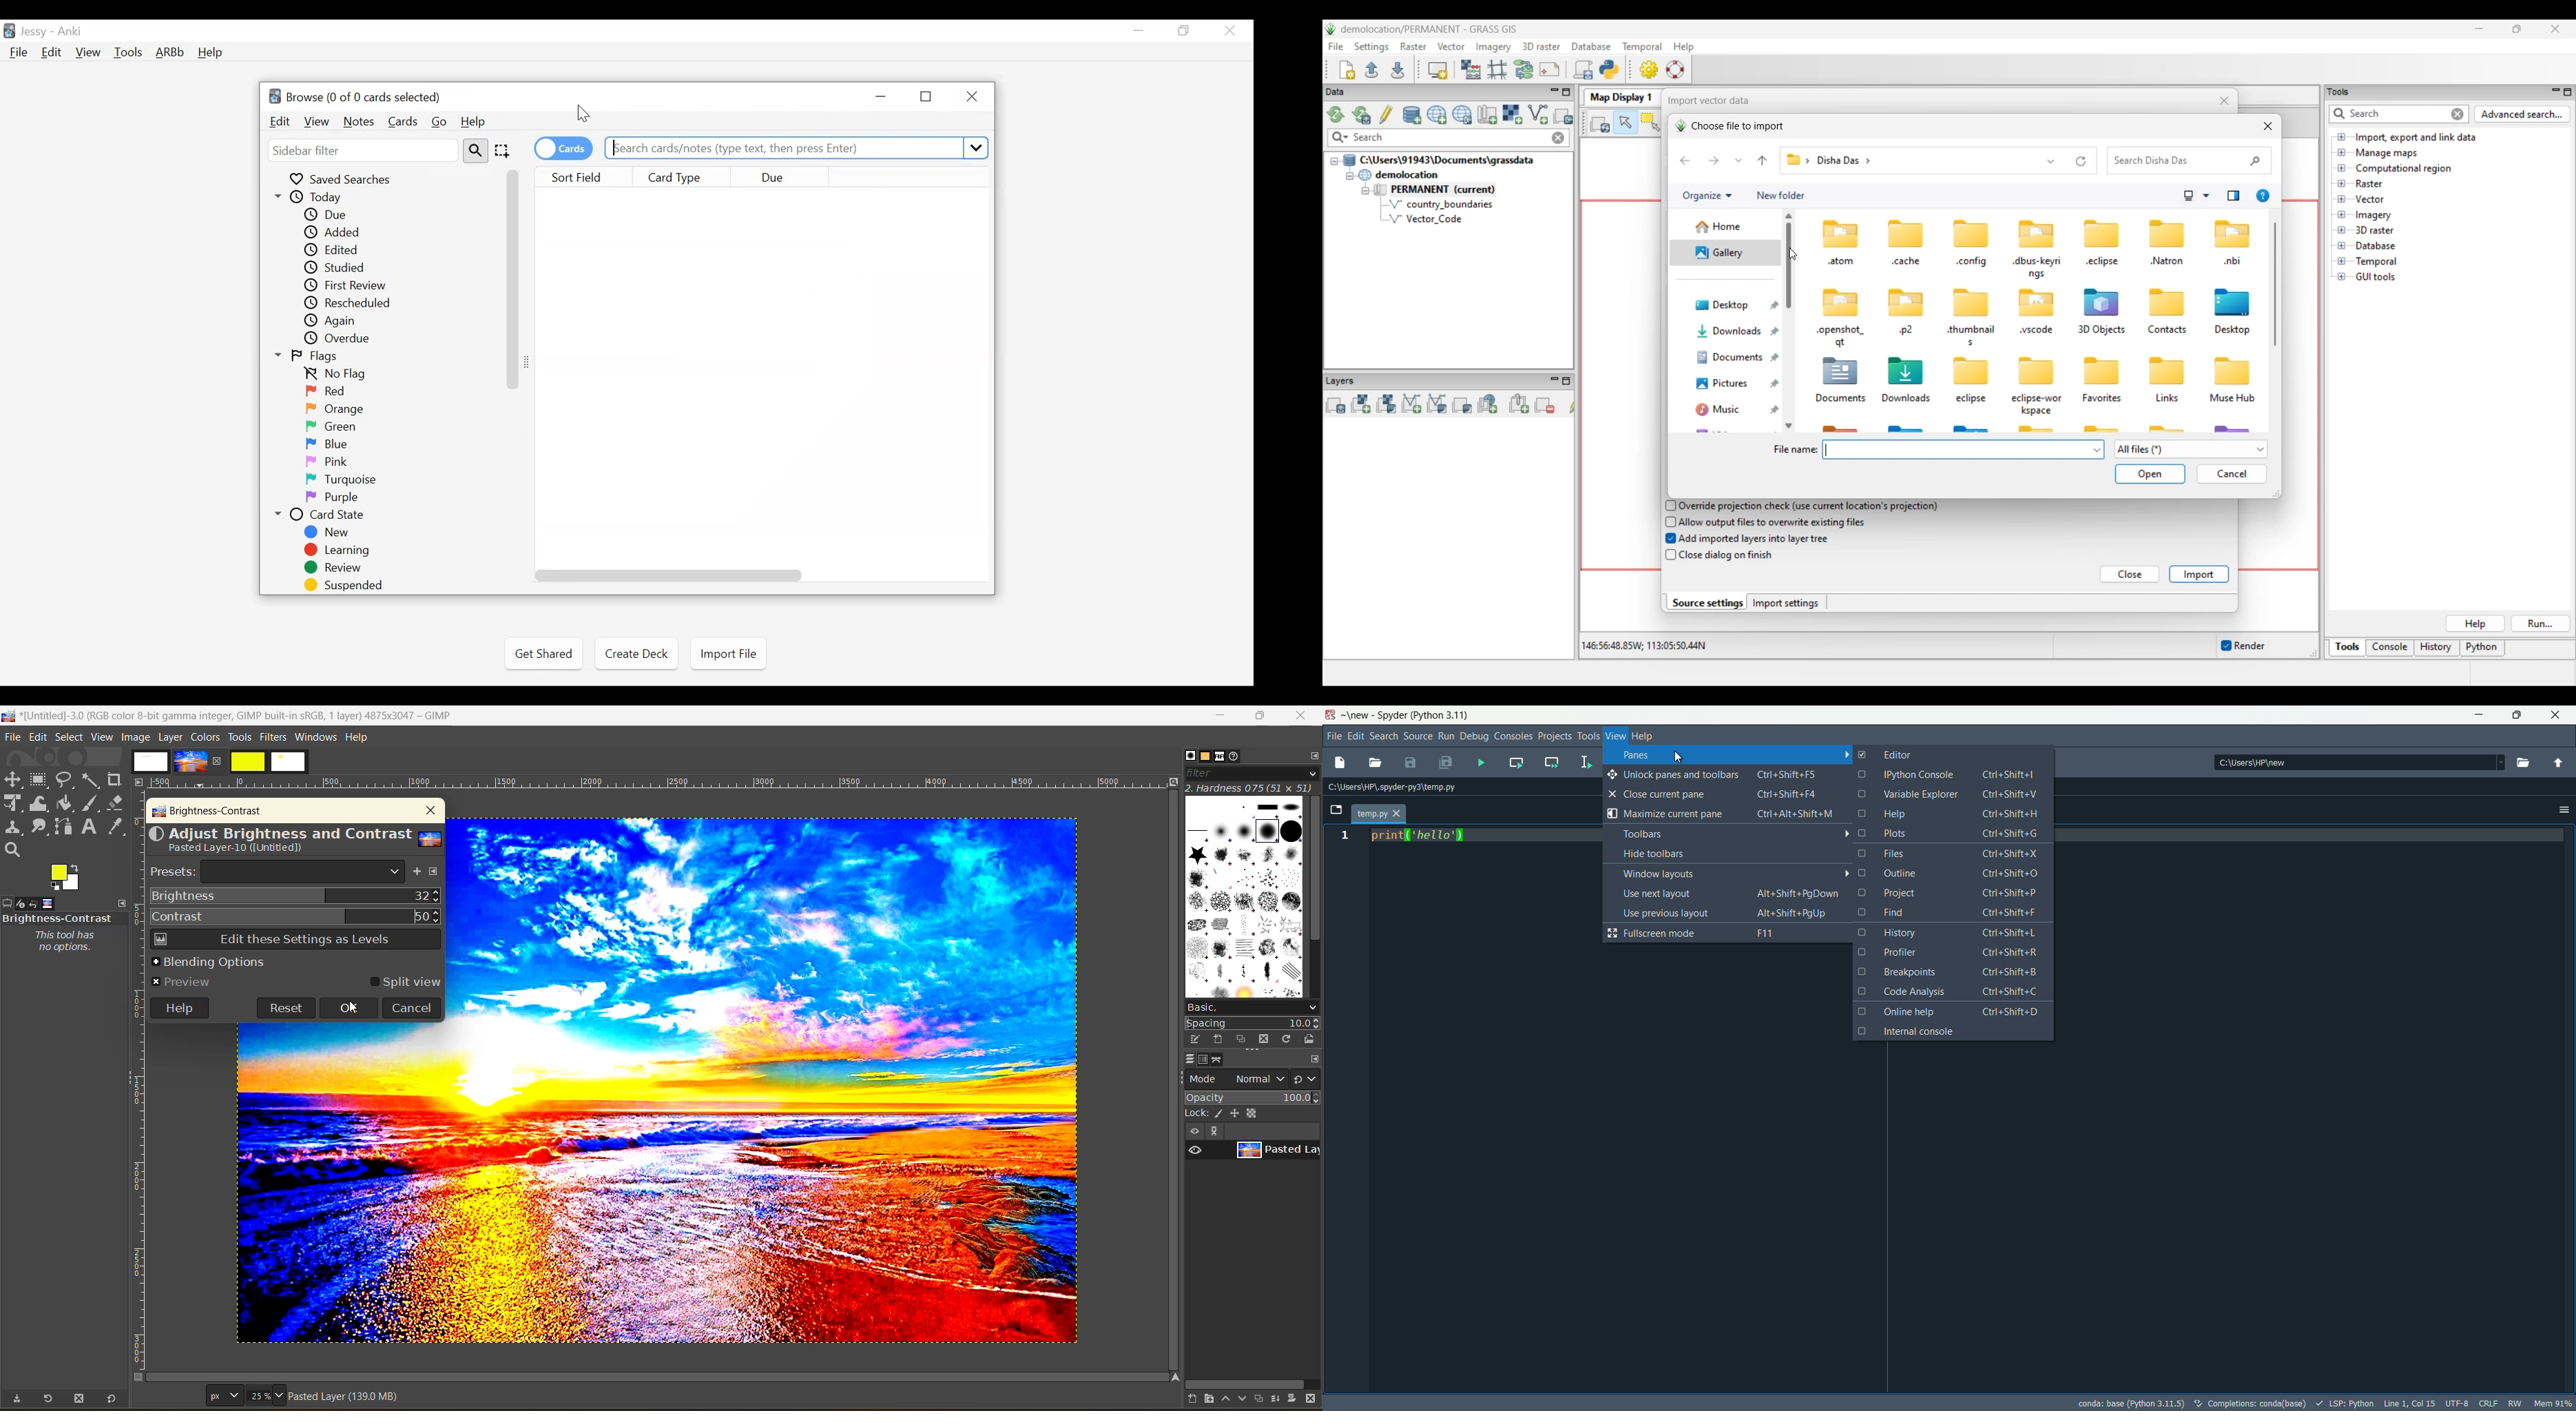  I want to click on Purple, so click(335, 498).